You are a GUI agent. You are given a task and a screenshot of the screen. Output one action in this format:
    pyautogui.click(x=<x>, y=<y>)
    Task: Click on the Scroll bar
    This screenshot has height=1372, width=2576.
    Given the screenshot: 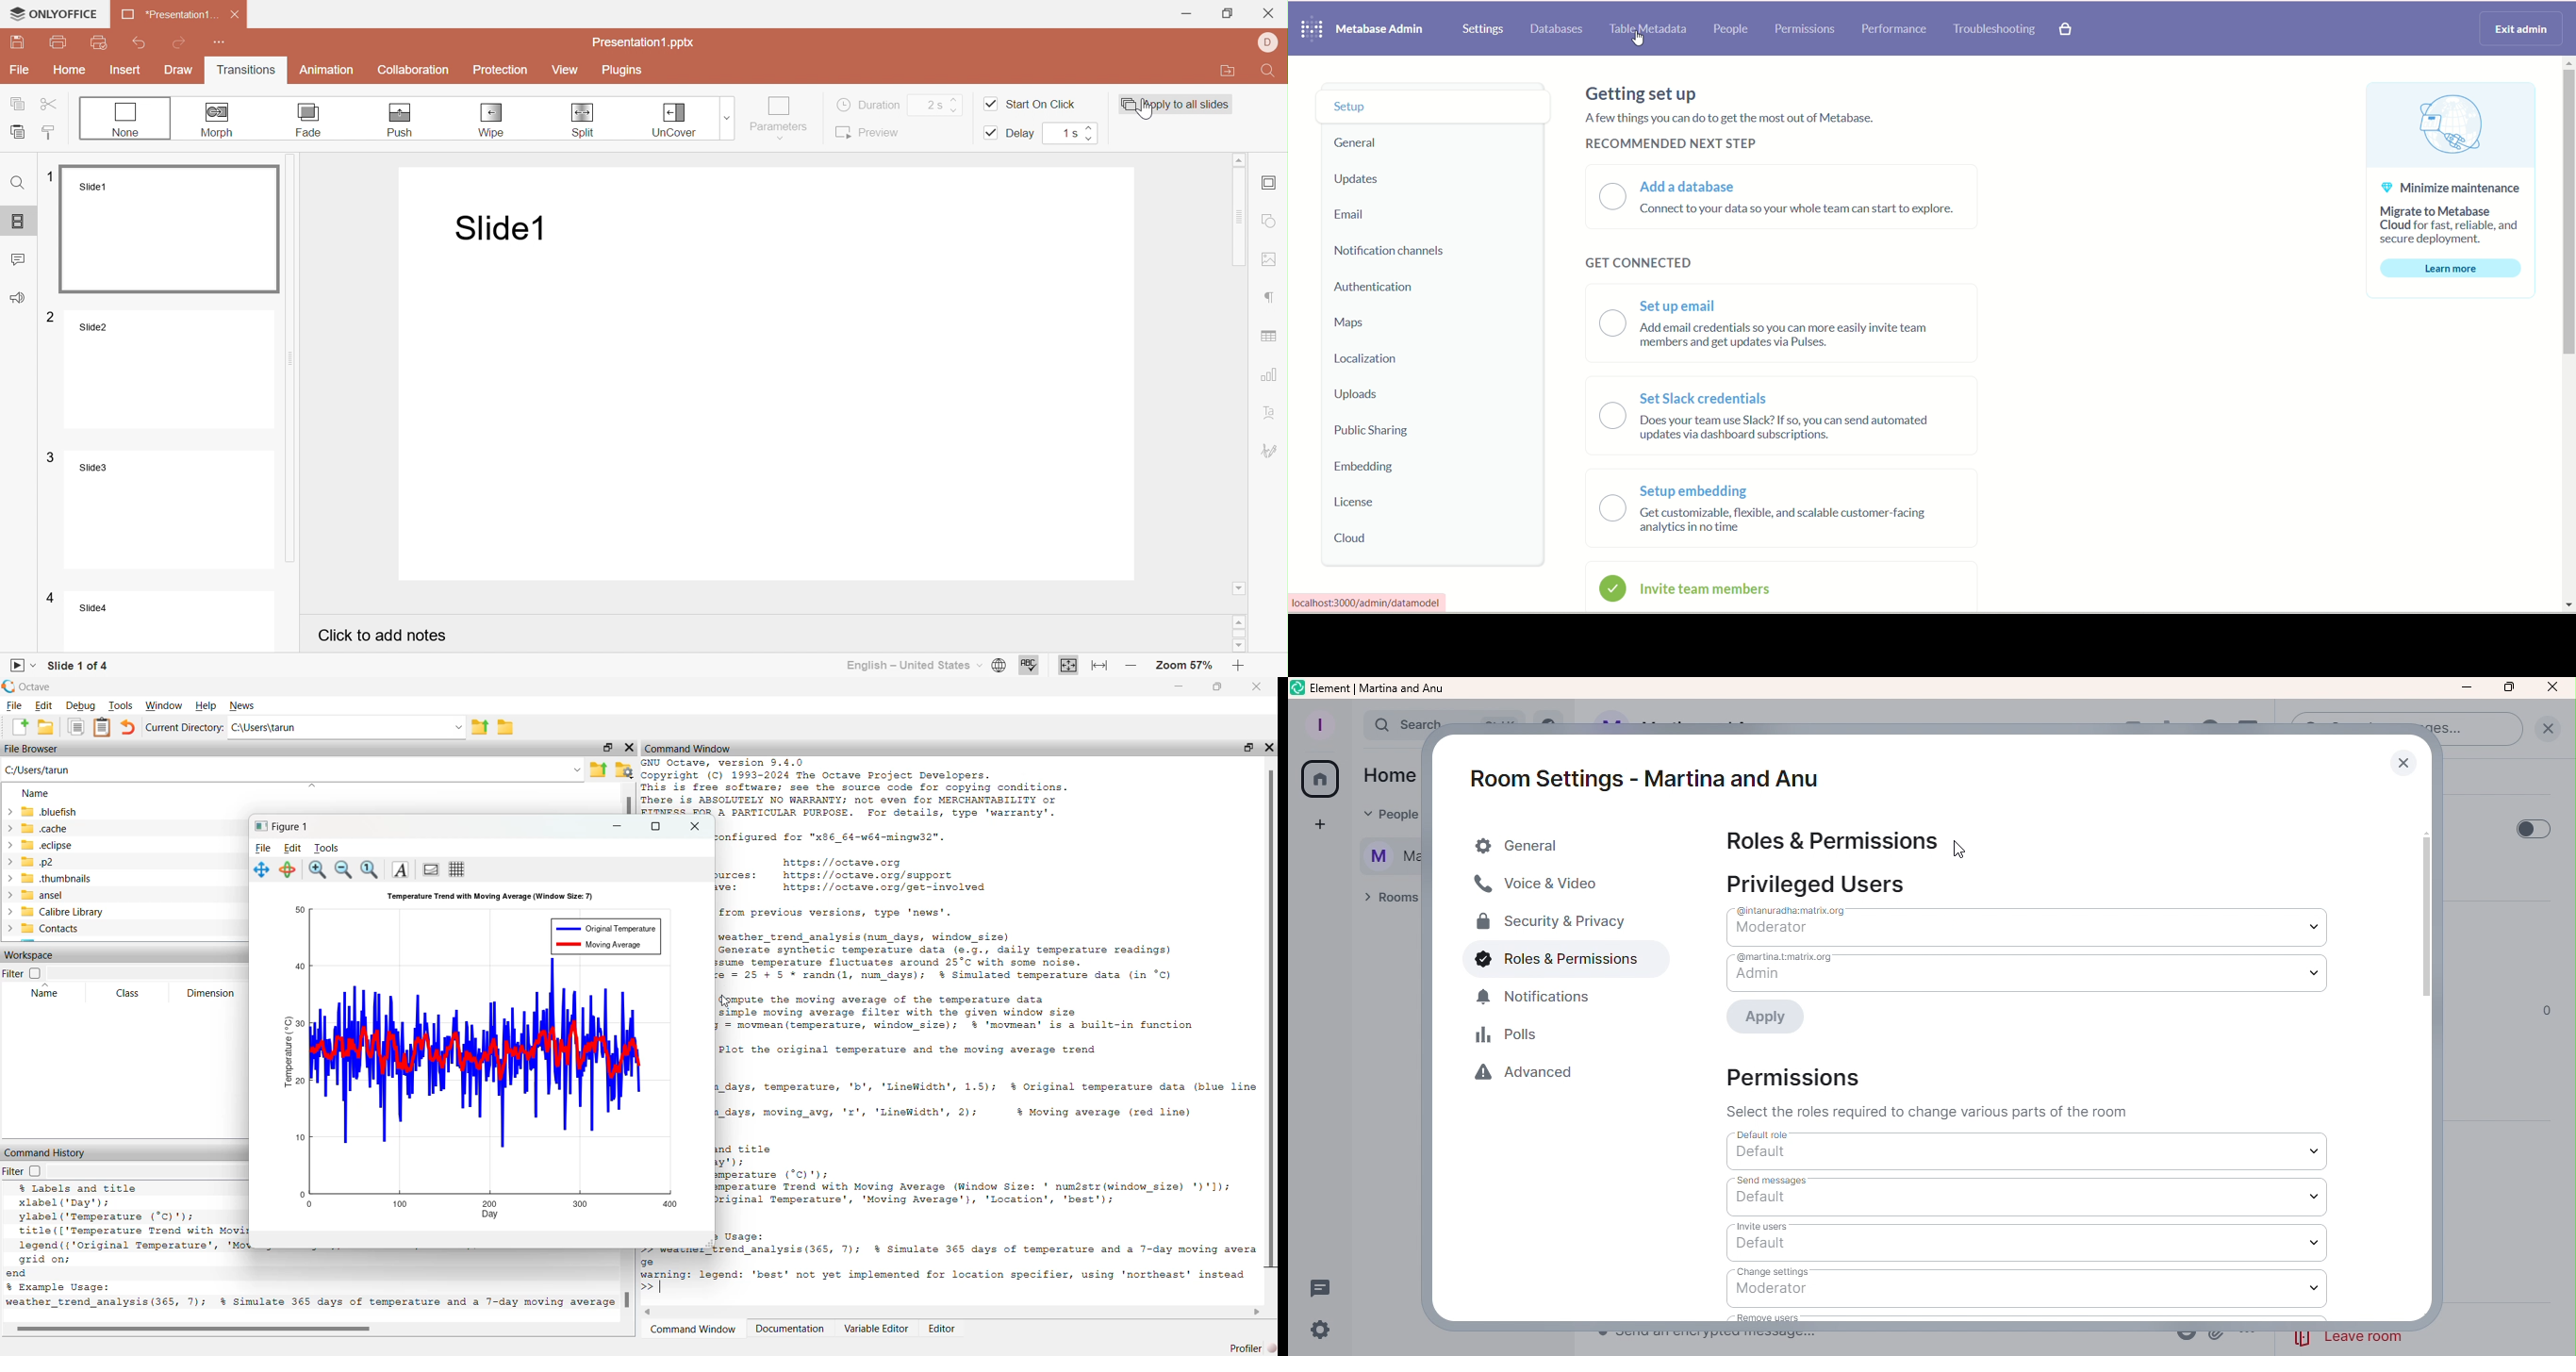 What is the action you would take?
    pyautogui.click(x=1242, y=217)
    